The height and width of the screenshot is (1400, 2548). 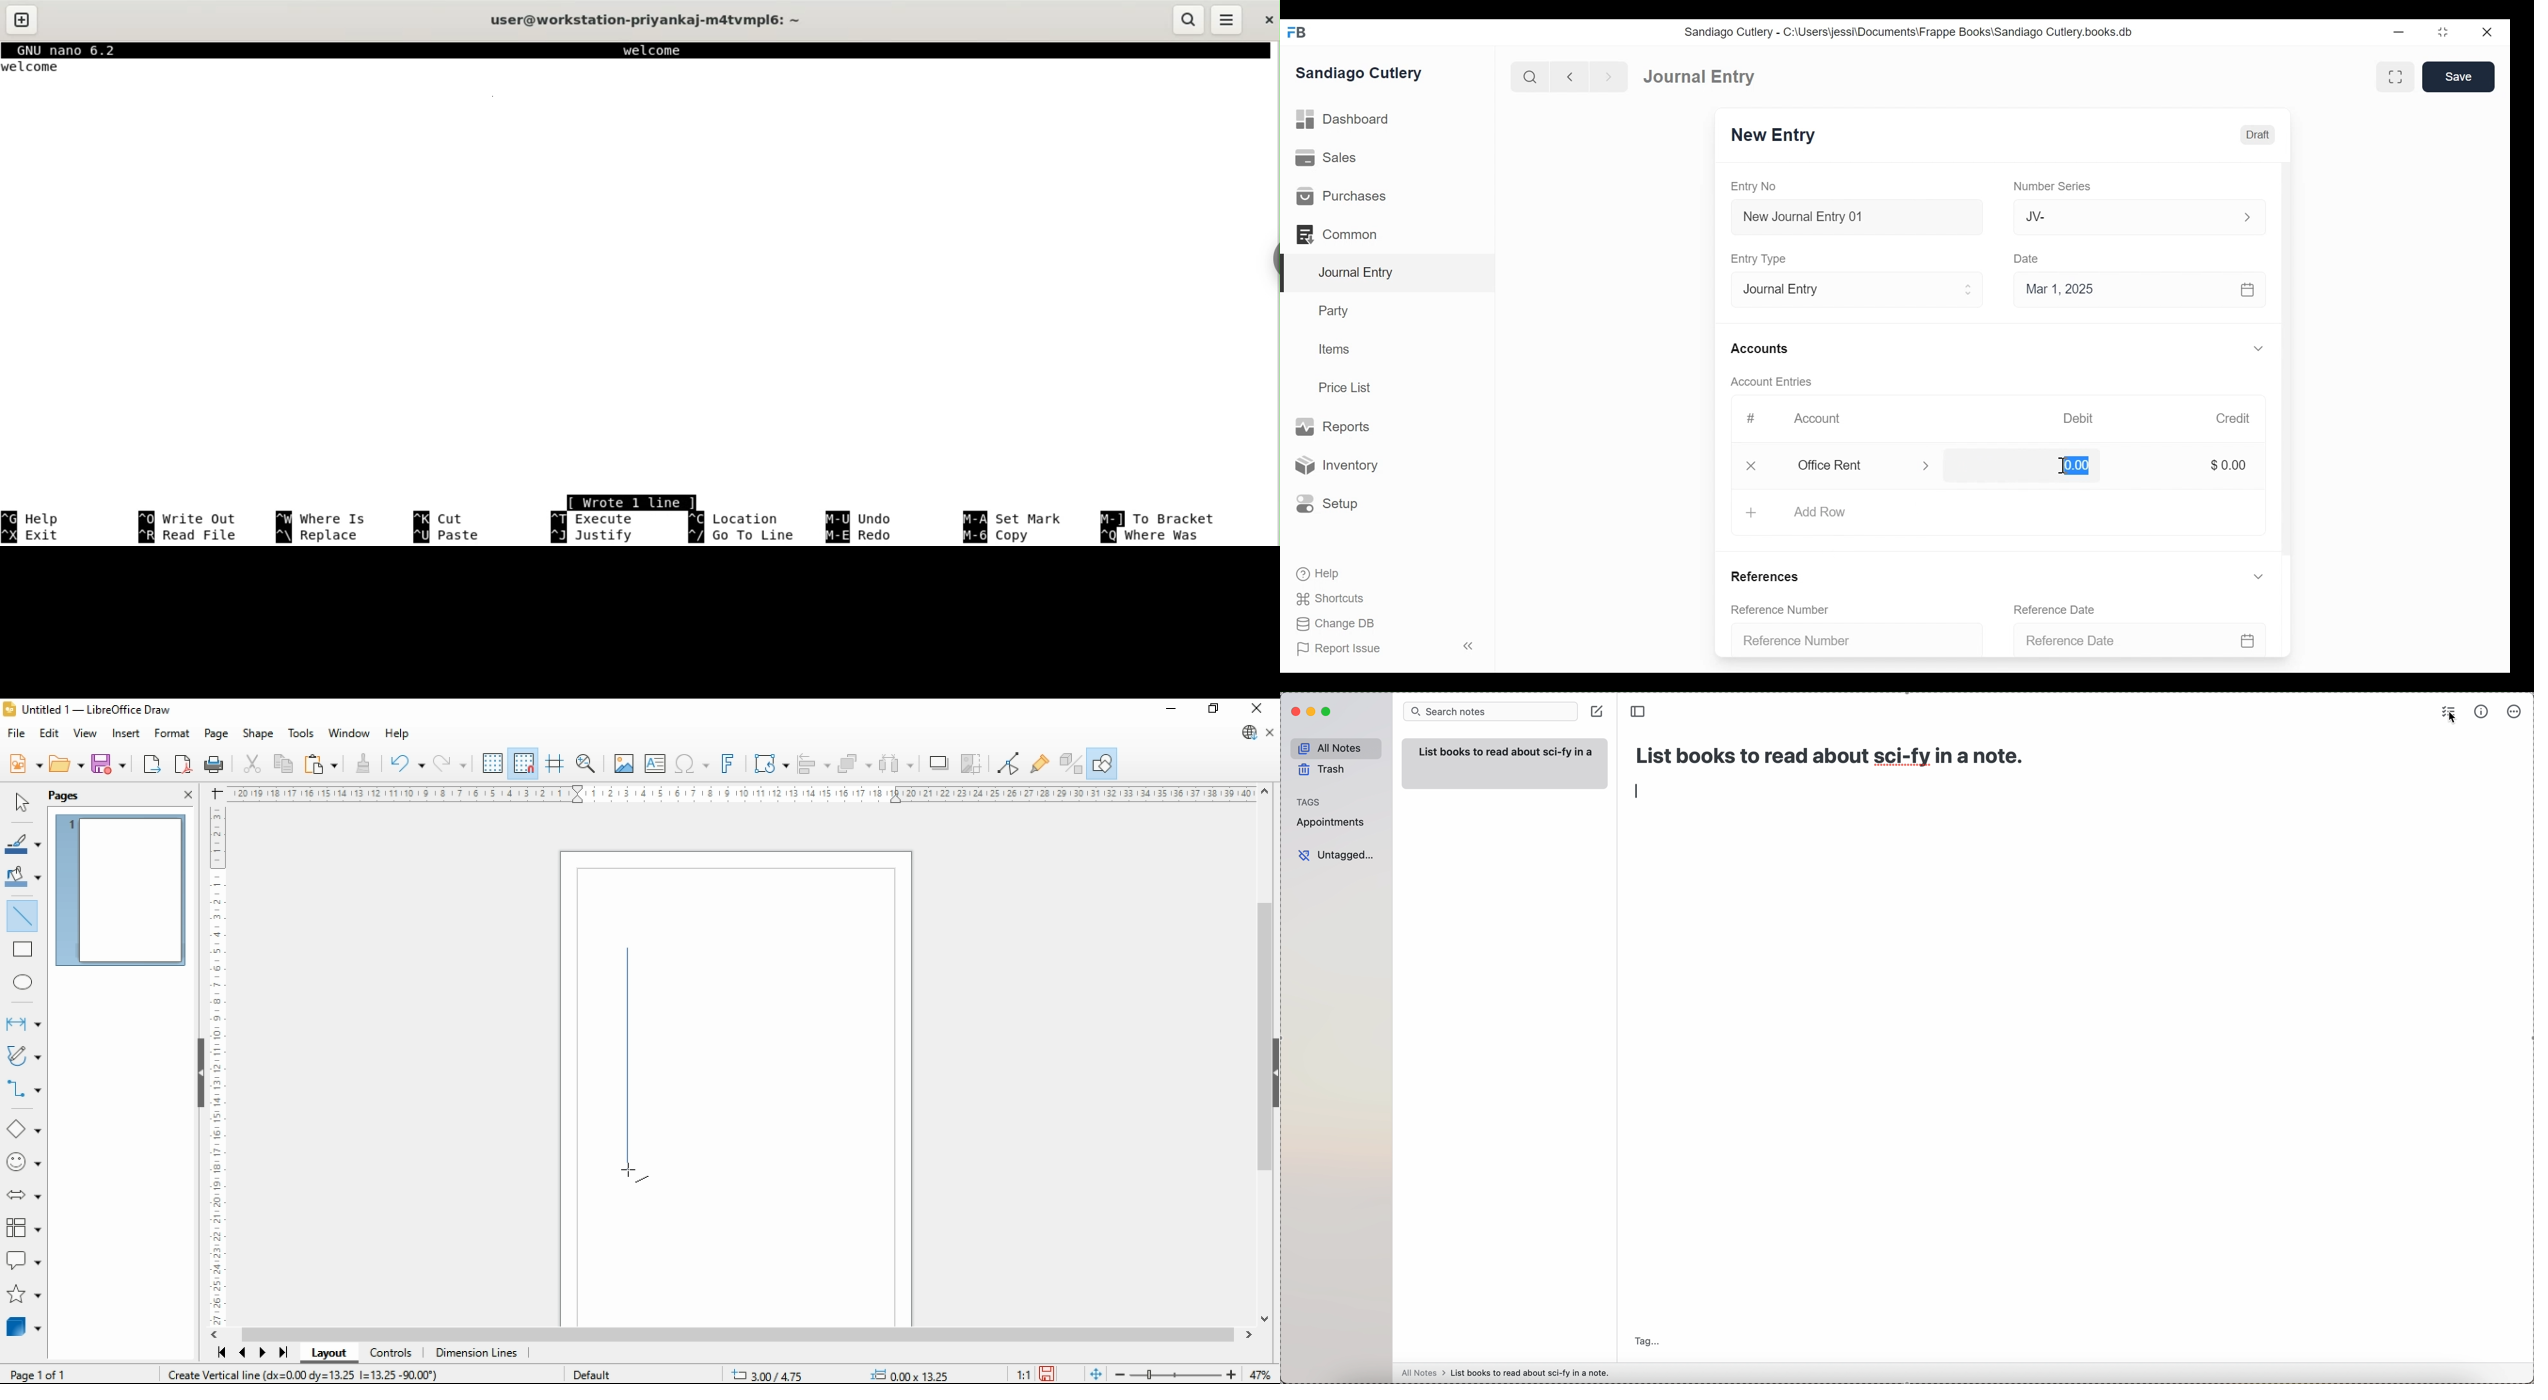 I want to click on minimize, so click(x=1309, y=711).